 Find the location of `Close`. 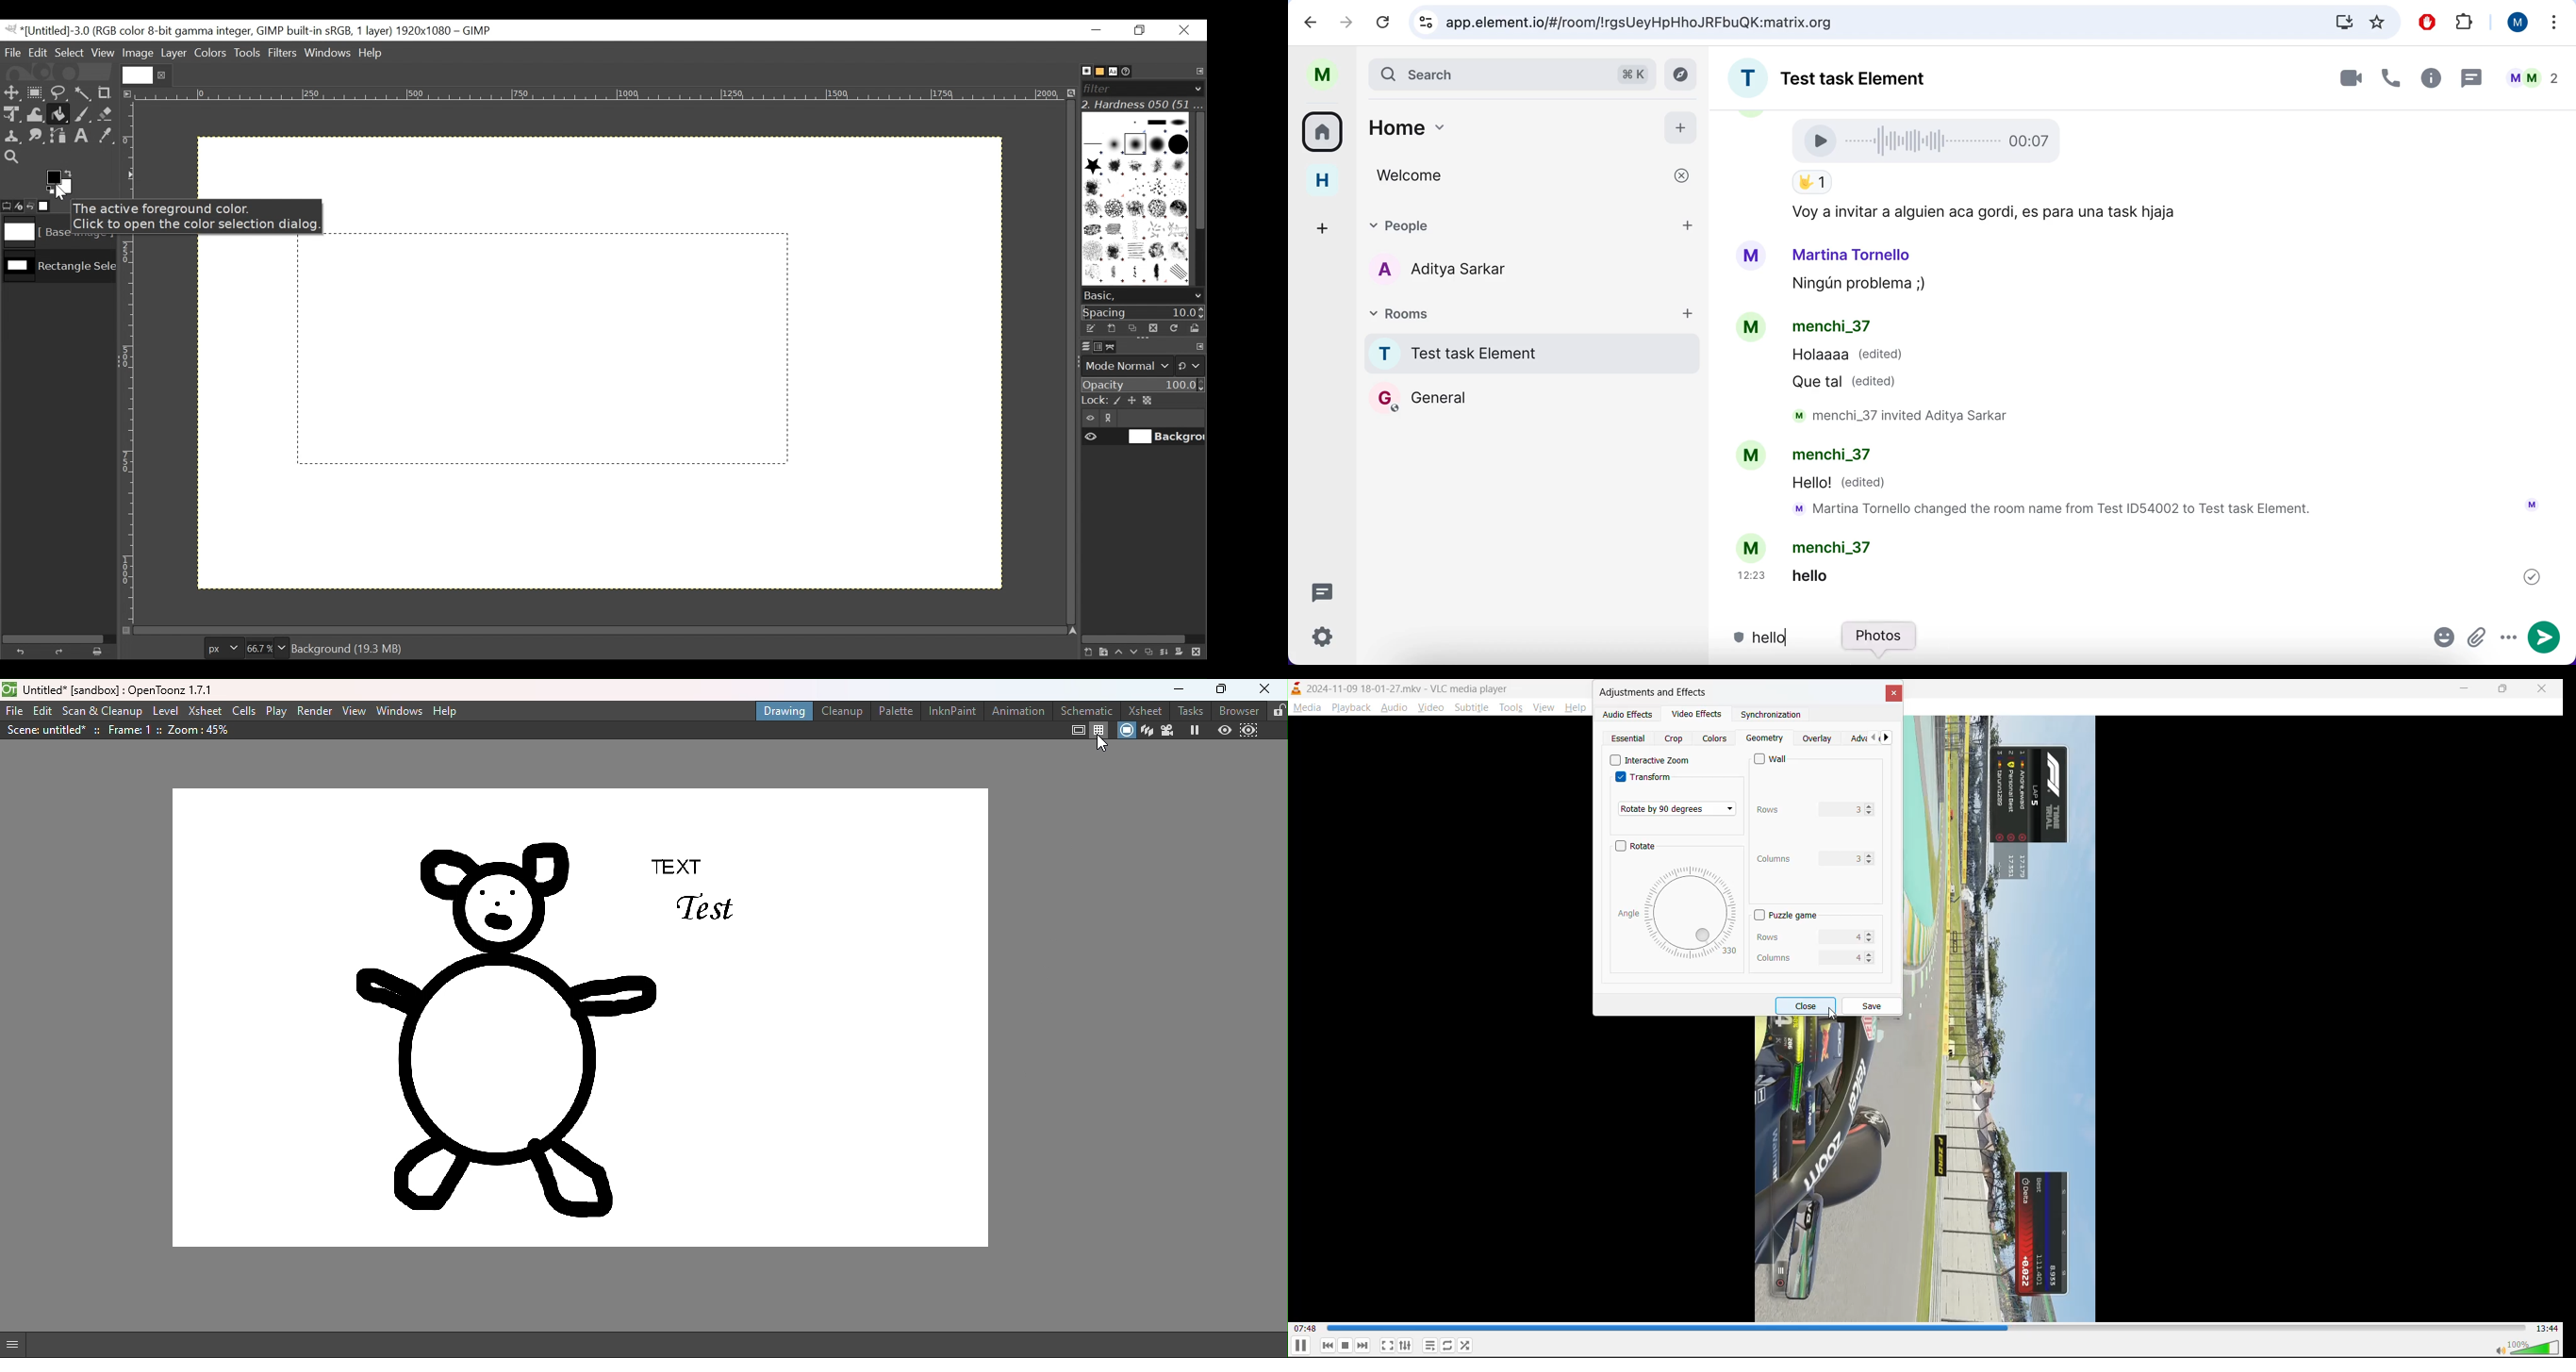

Close is located at coordinates (1183, 31).